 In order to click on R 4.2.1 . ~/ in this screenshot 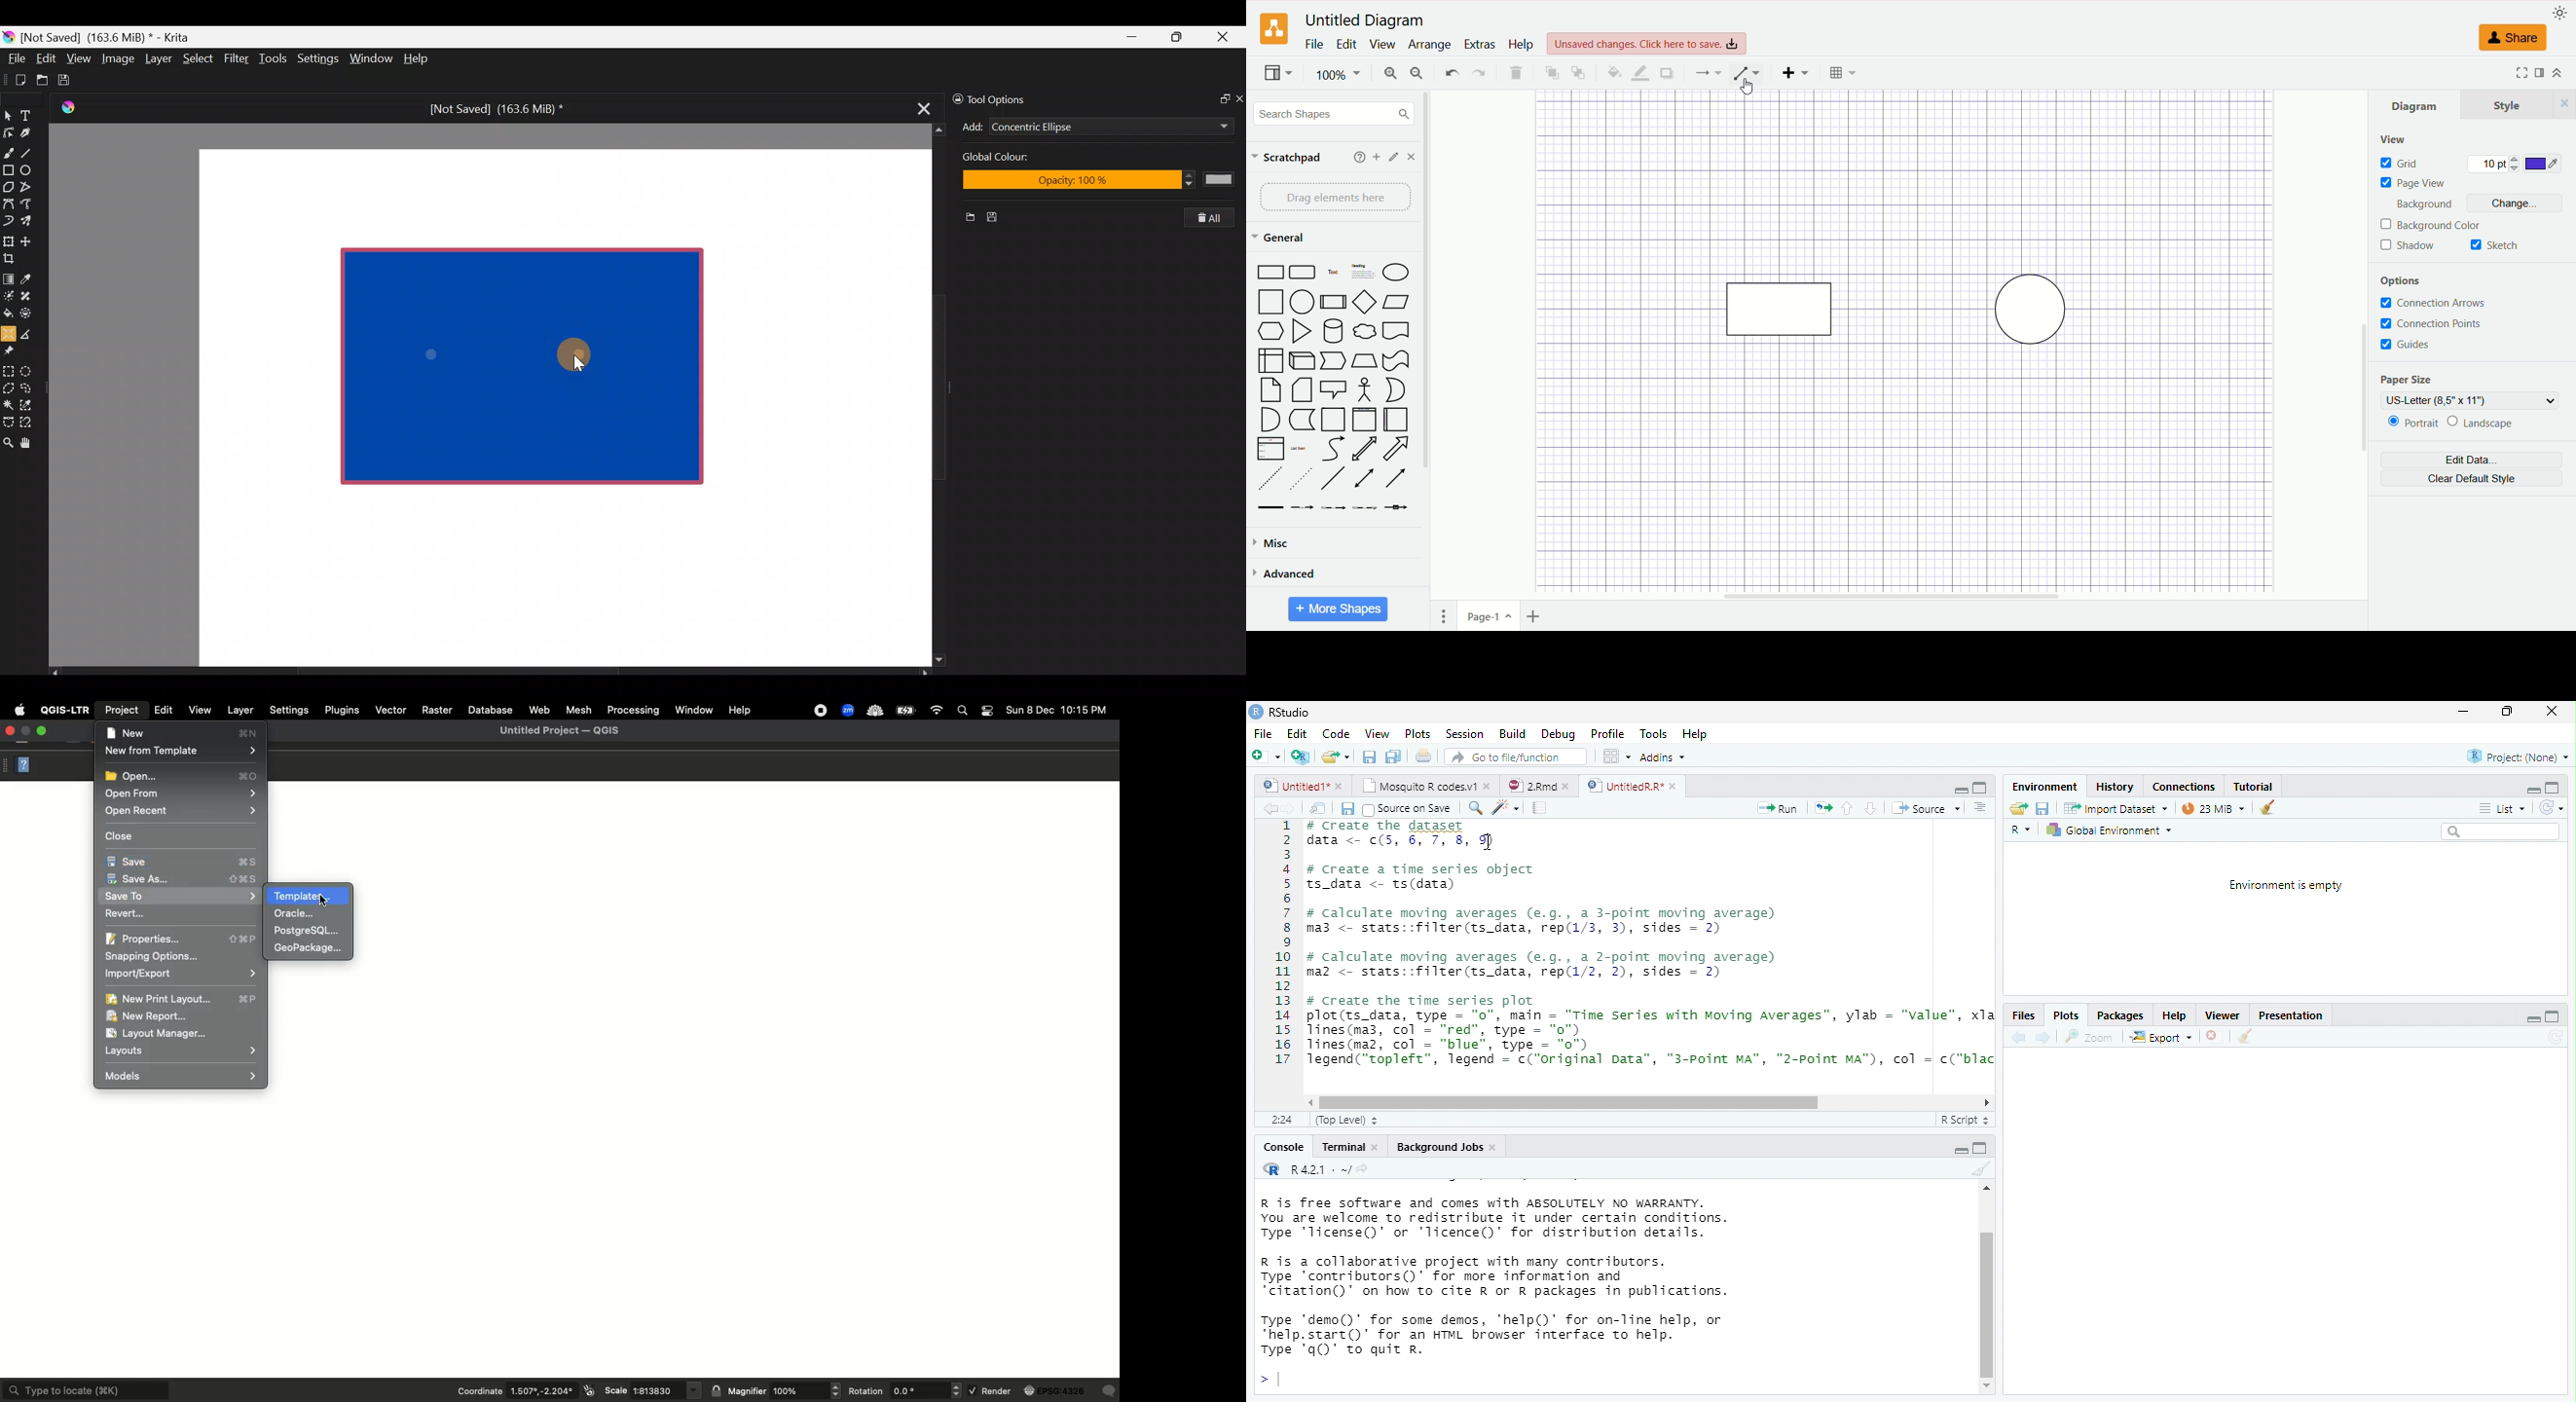, I will do `click(1318, 1168)`.